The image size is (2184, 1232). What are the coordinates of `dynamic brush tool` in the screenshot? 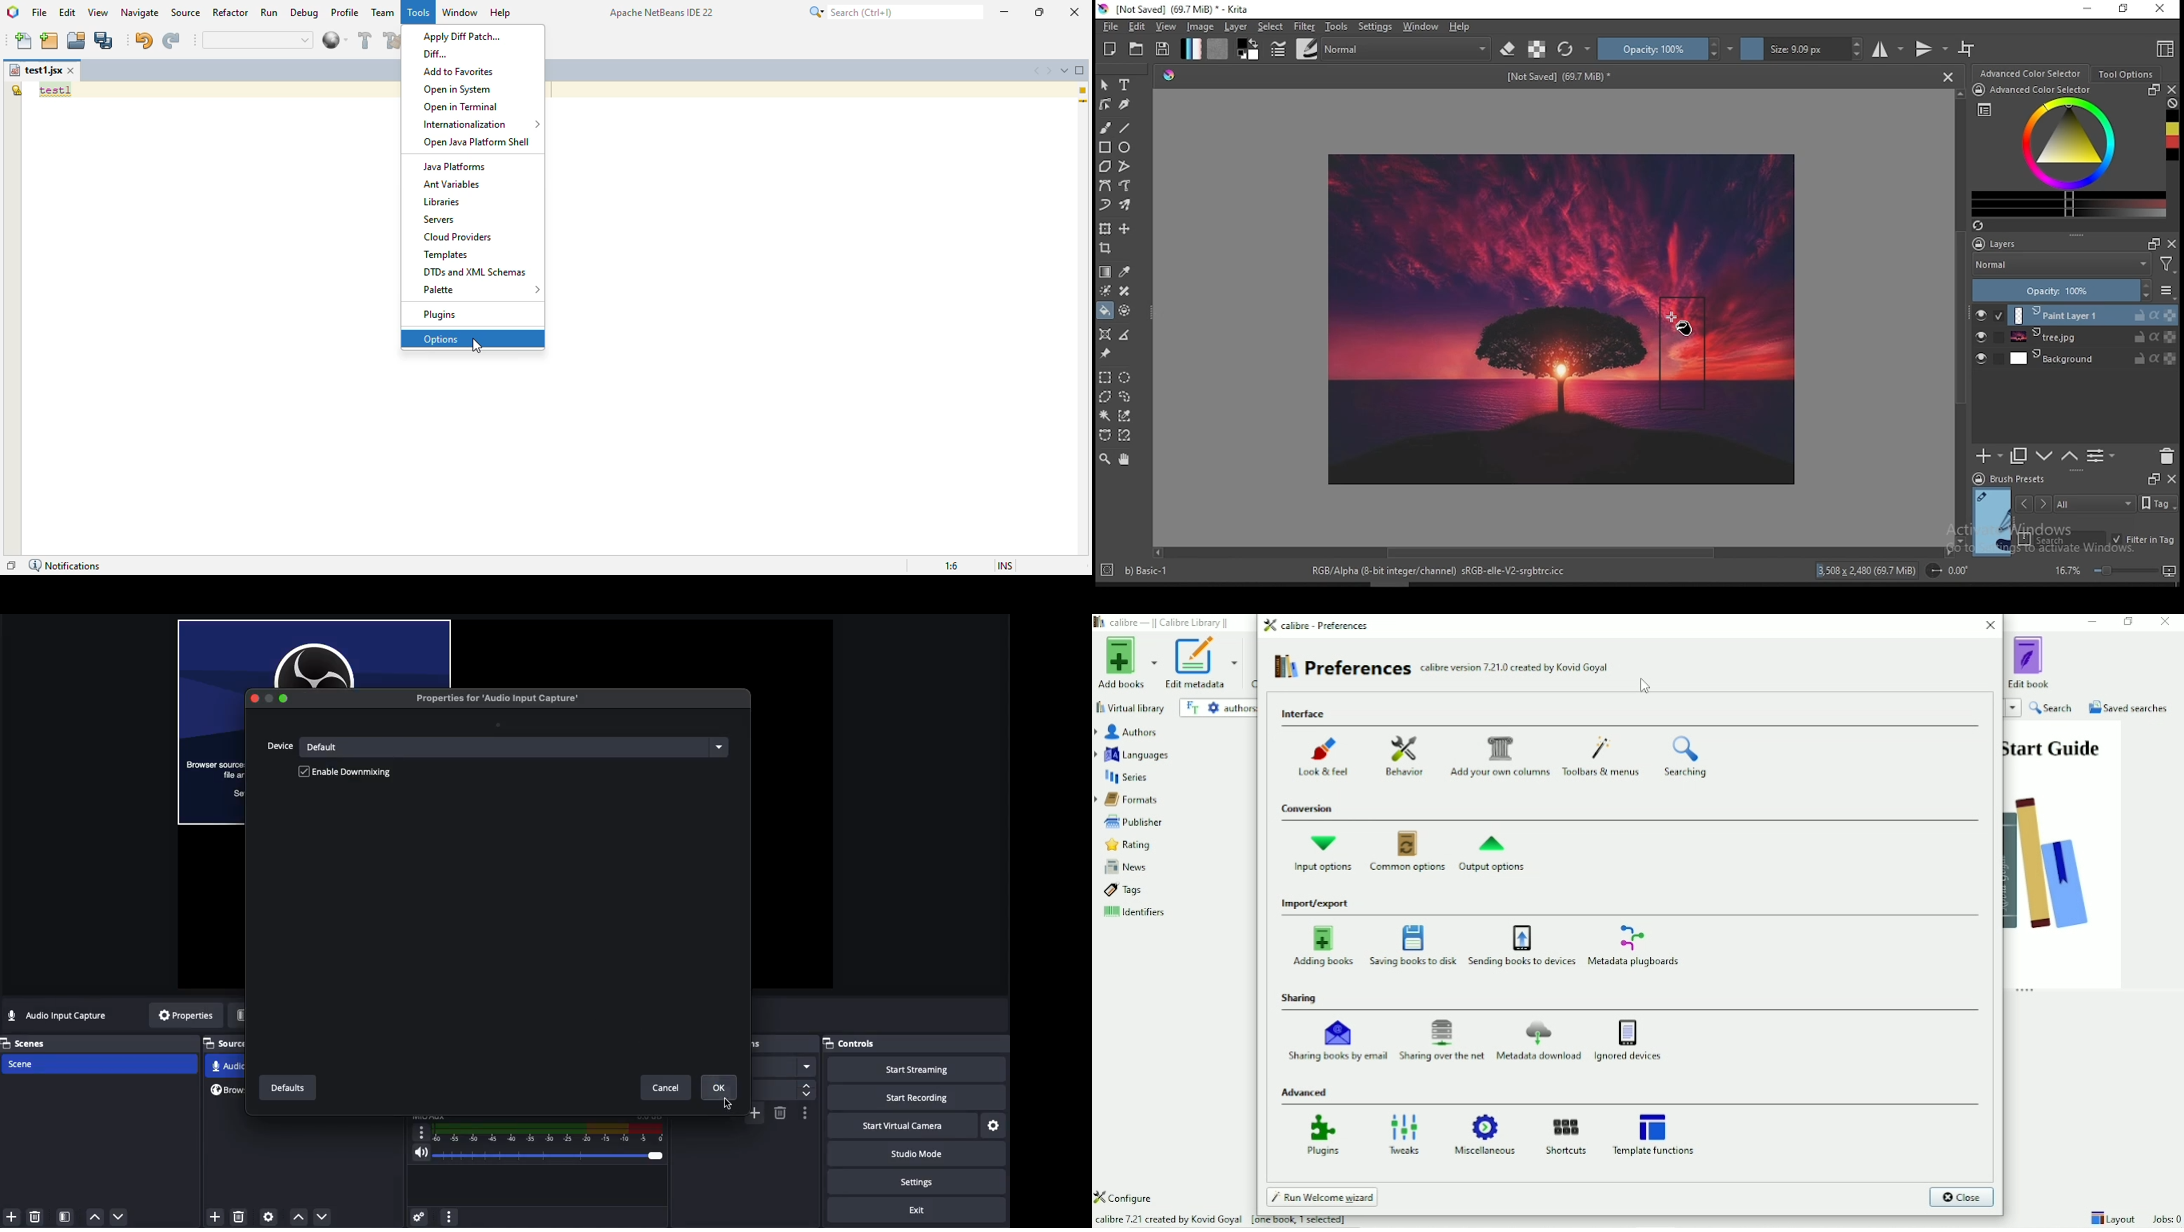 It's located at (1106, 204).